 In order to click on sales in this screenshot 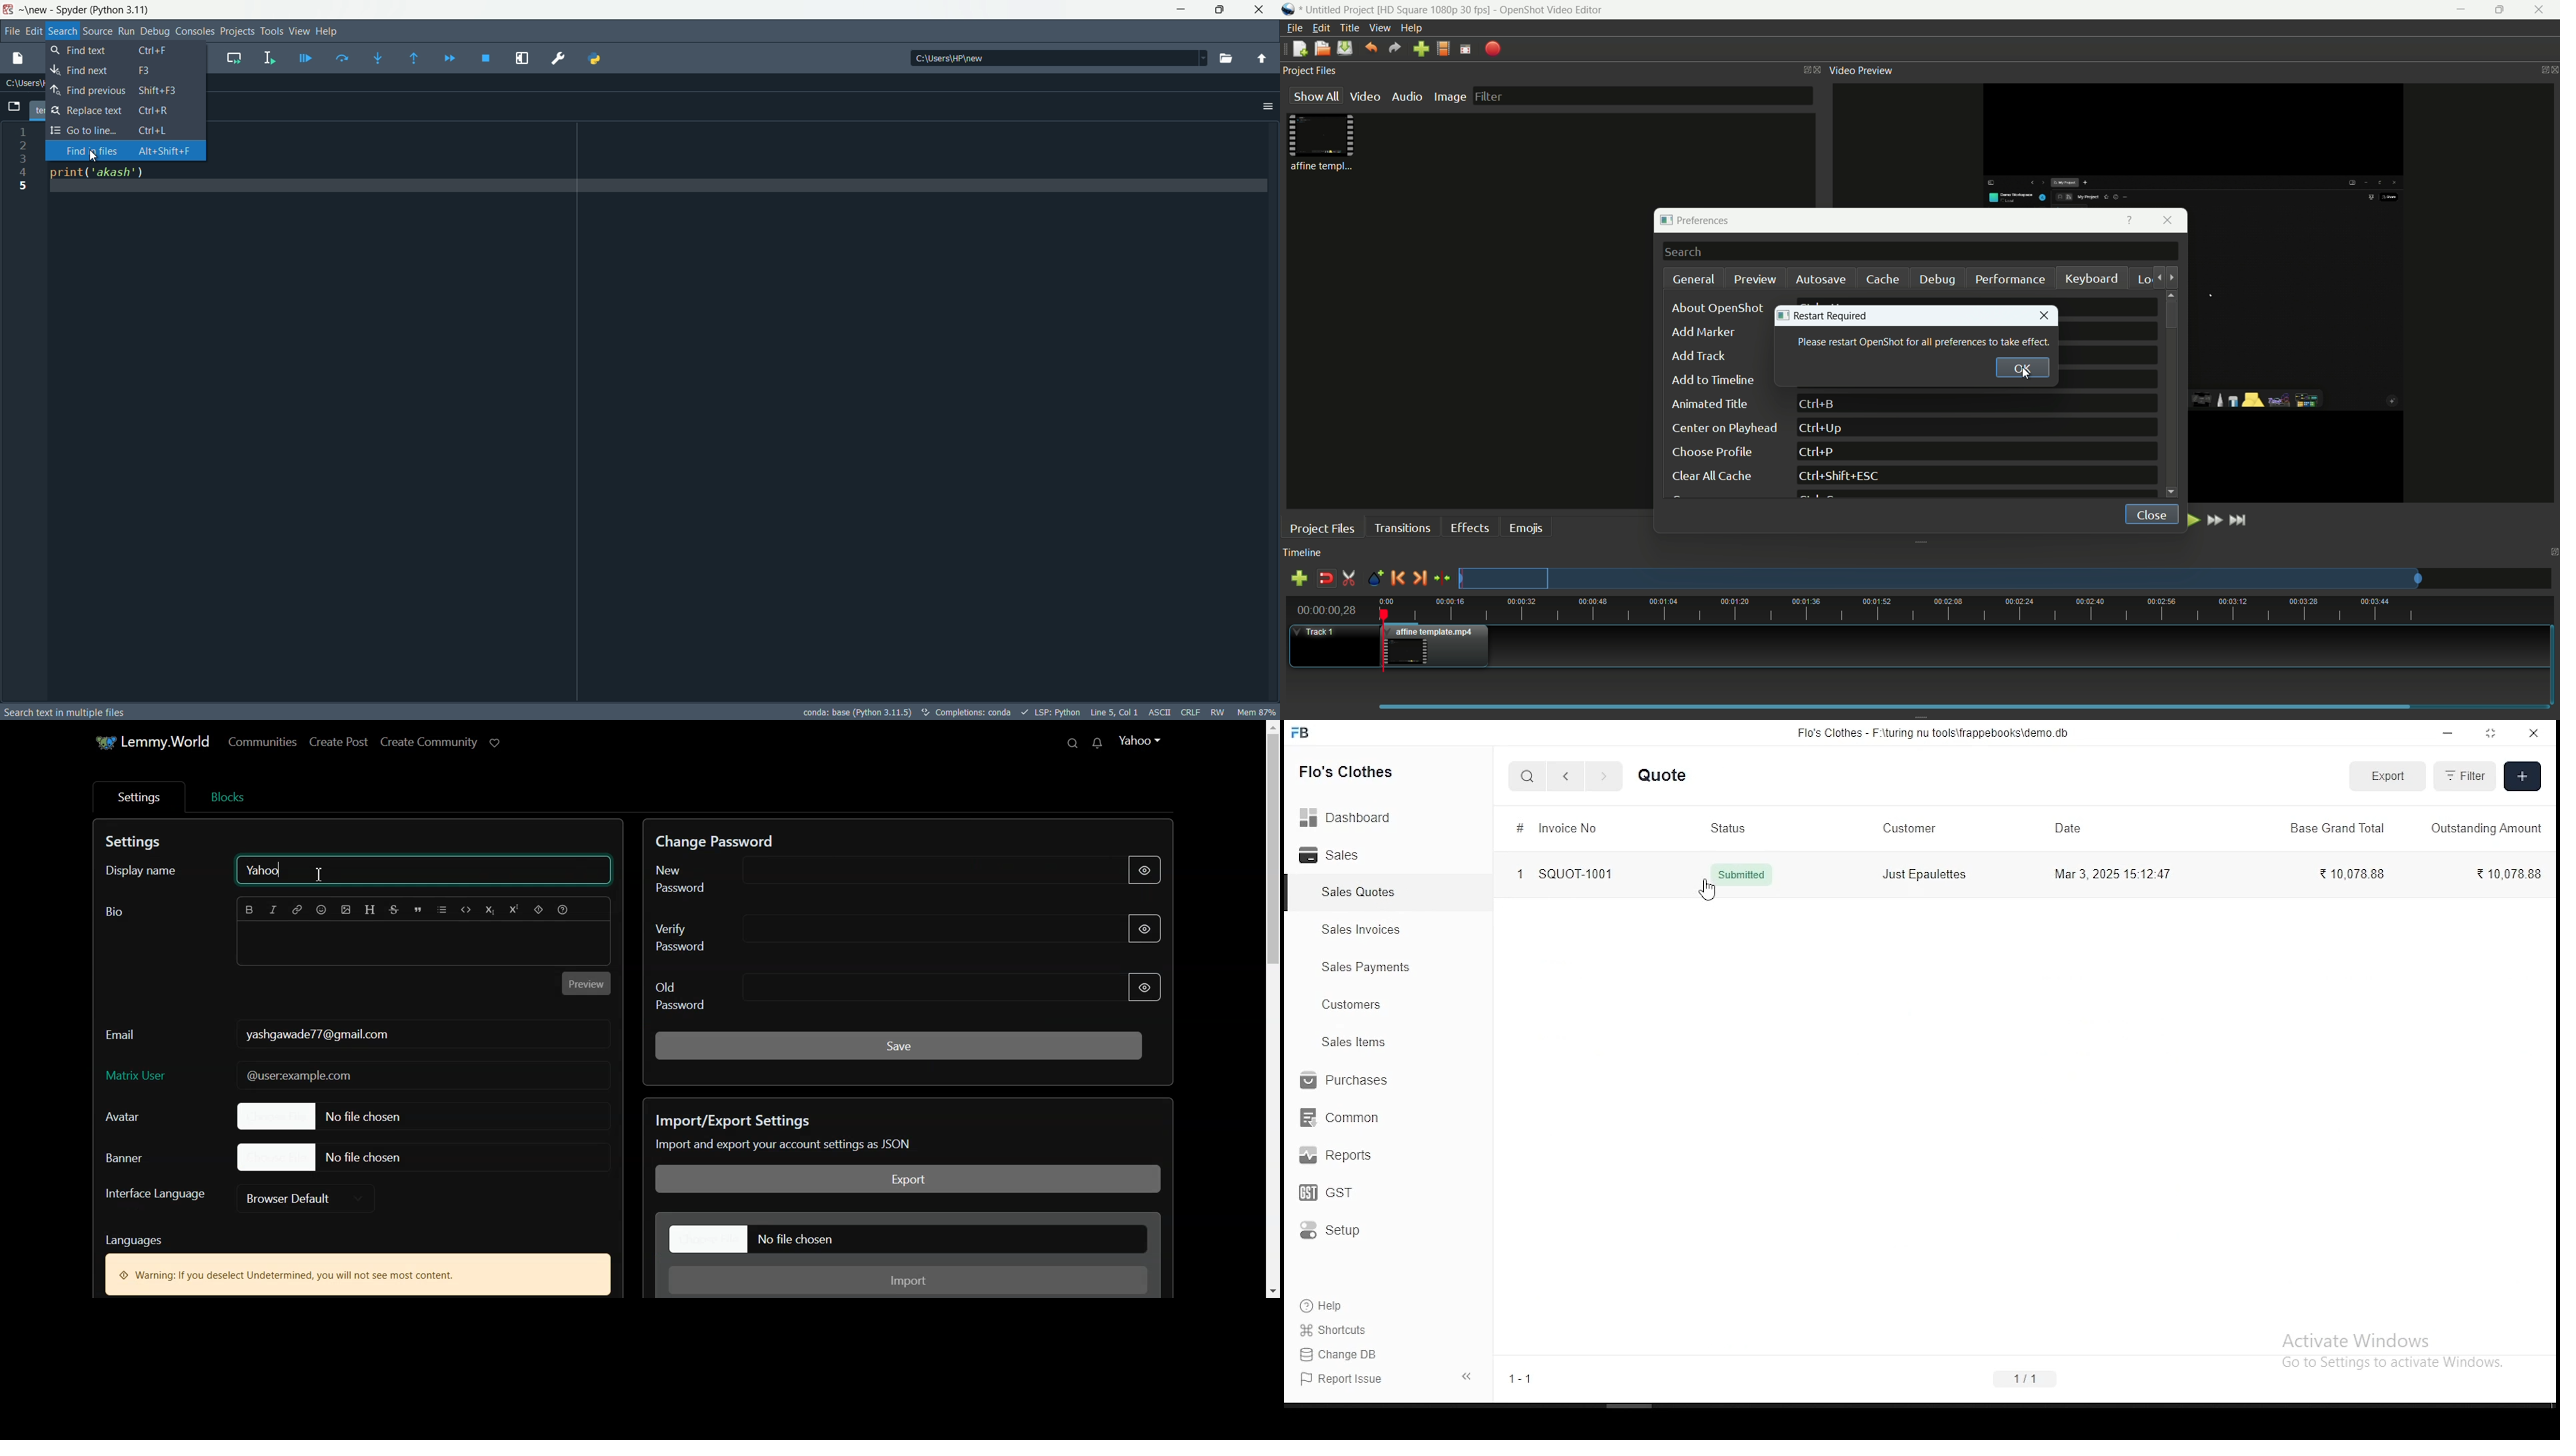, I will do `click(1344, 855)`.